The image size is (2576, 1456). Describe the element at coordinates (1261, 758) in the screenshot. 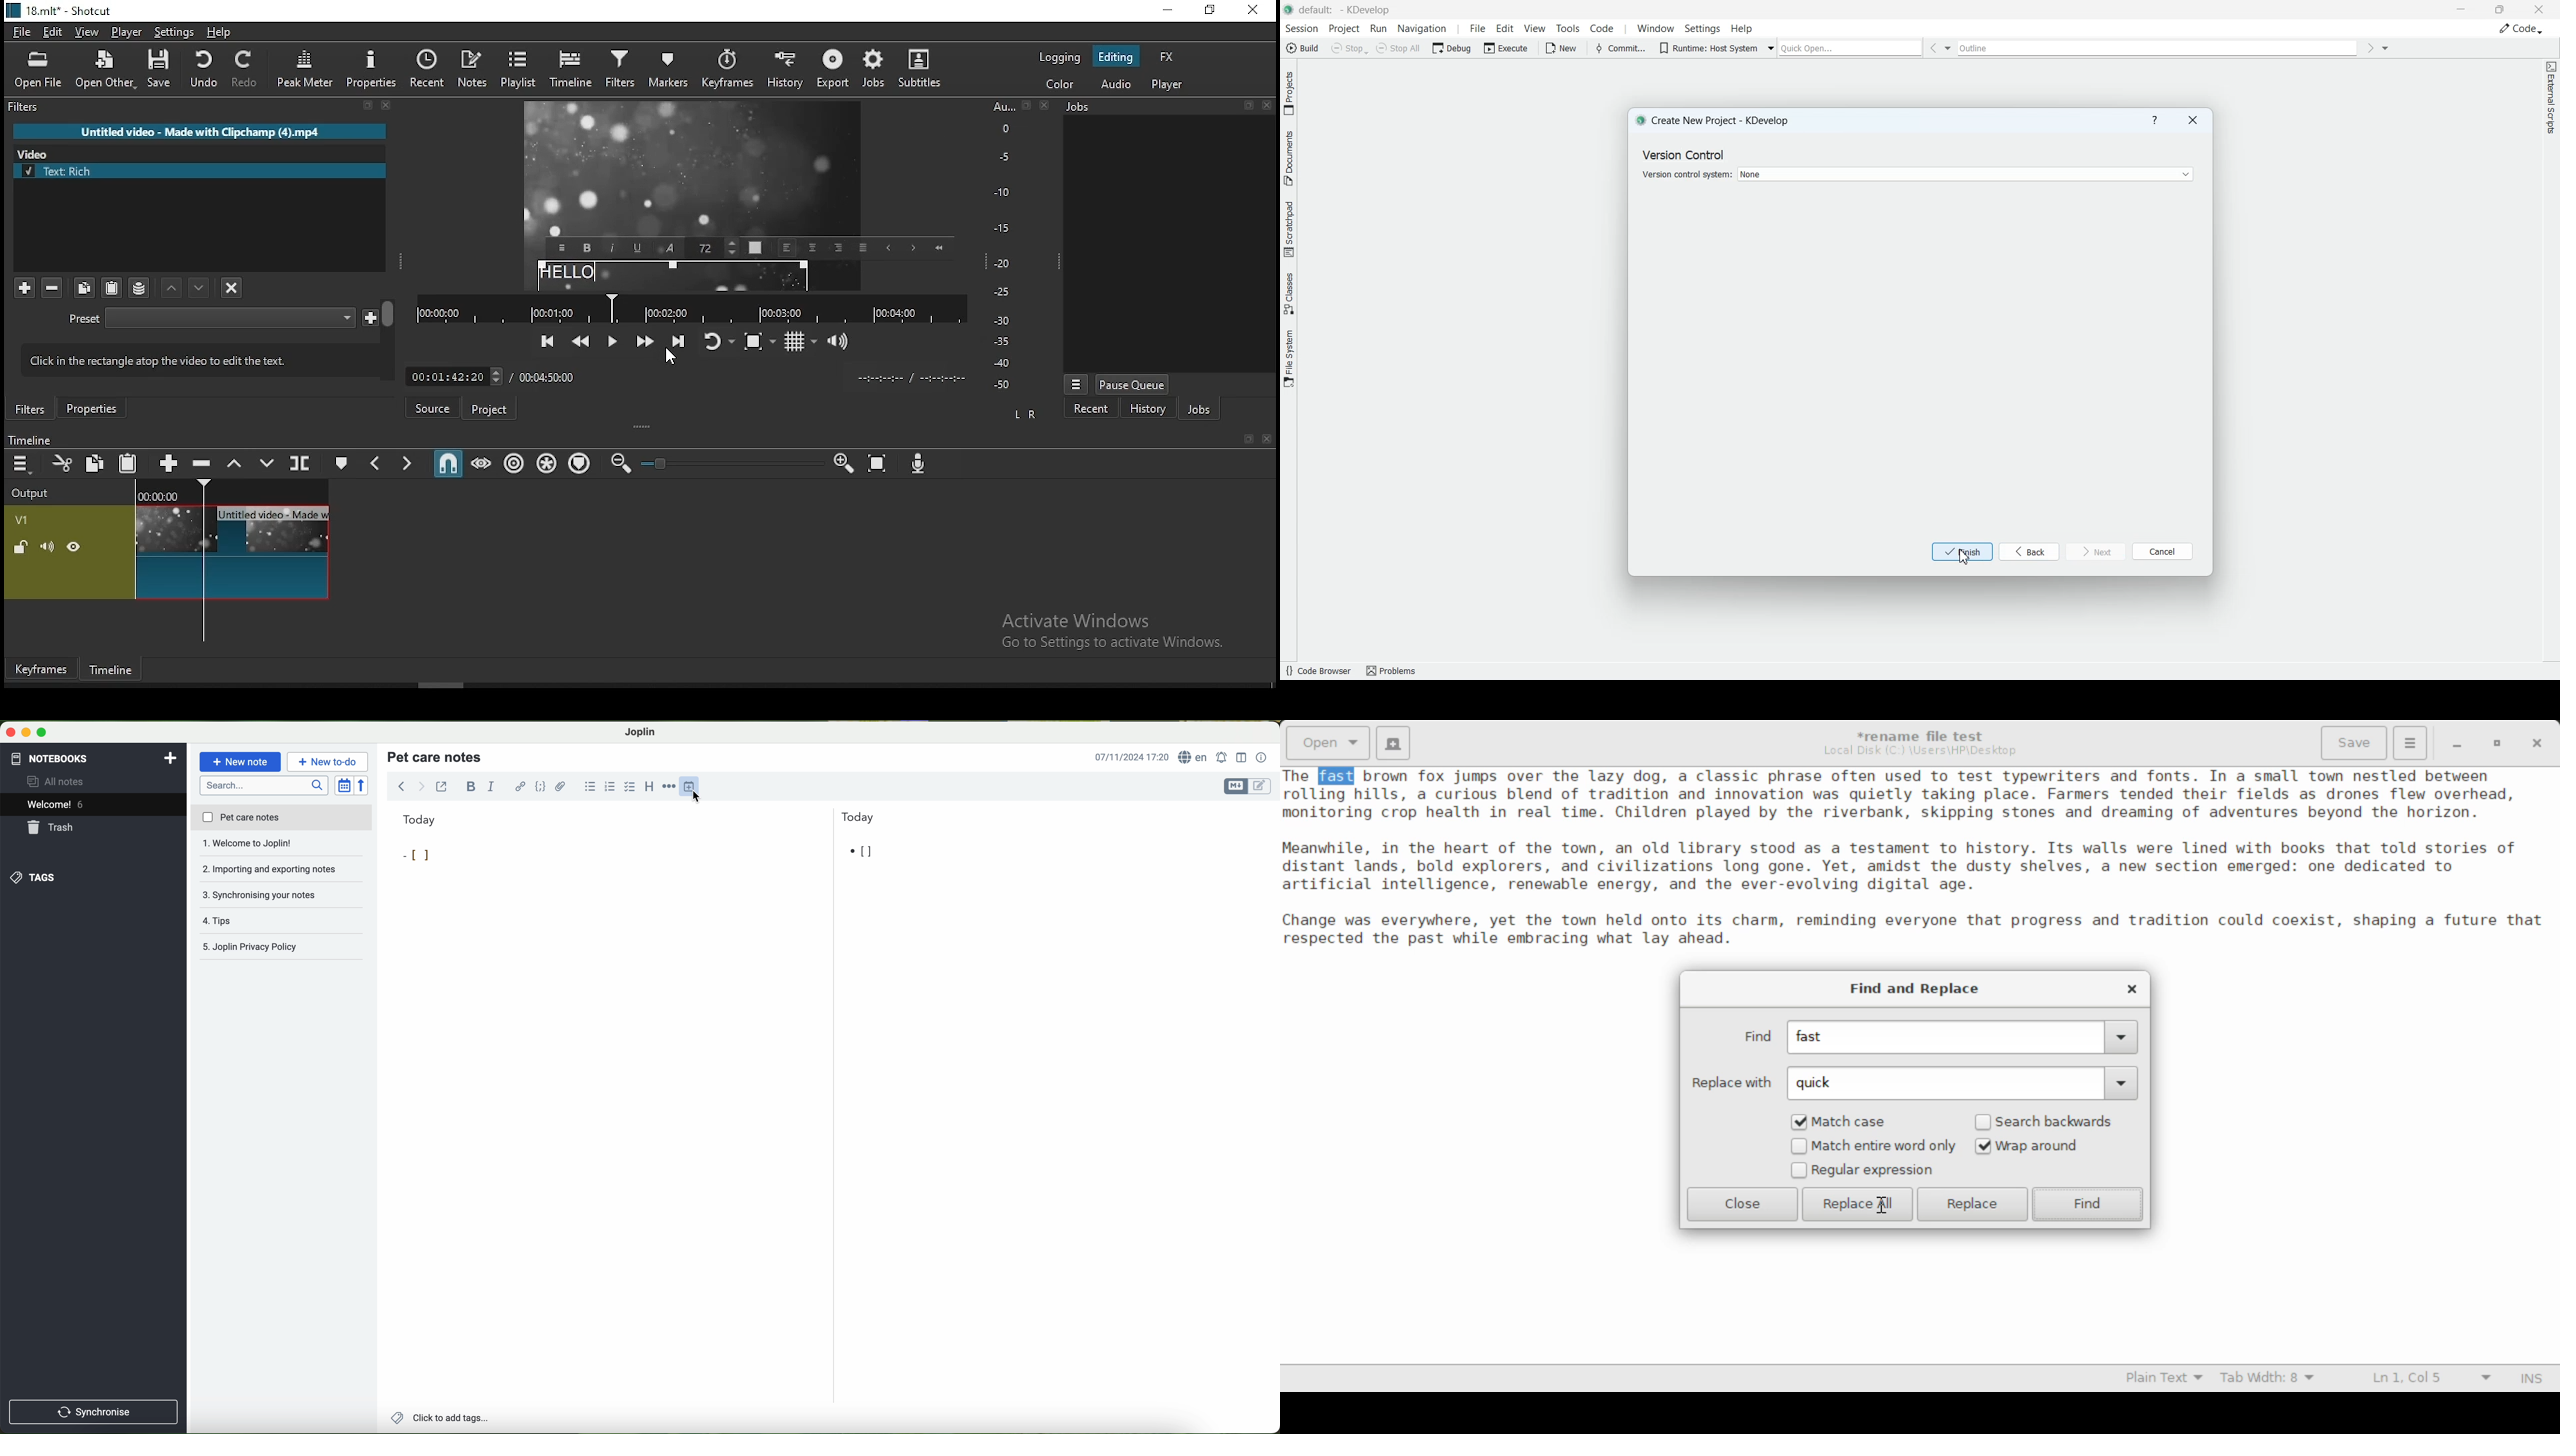

I see `note properties` at that location.